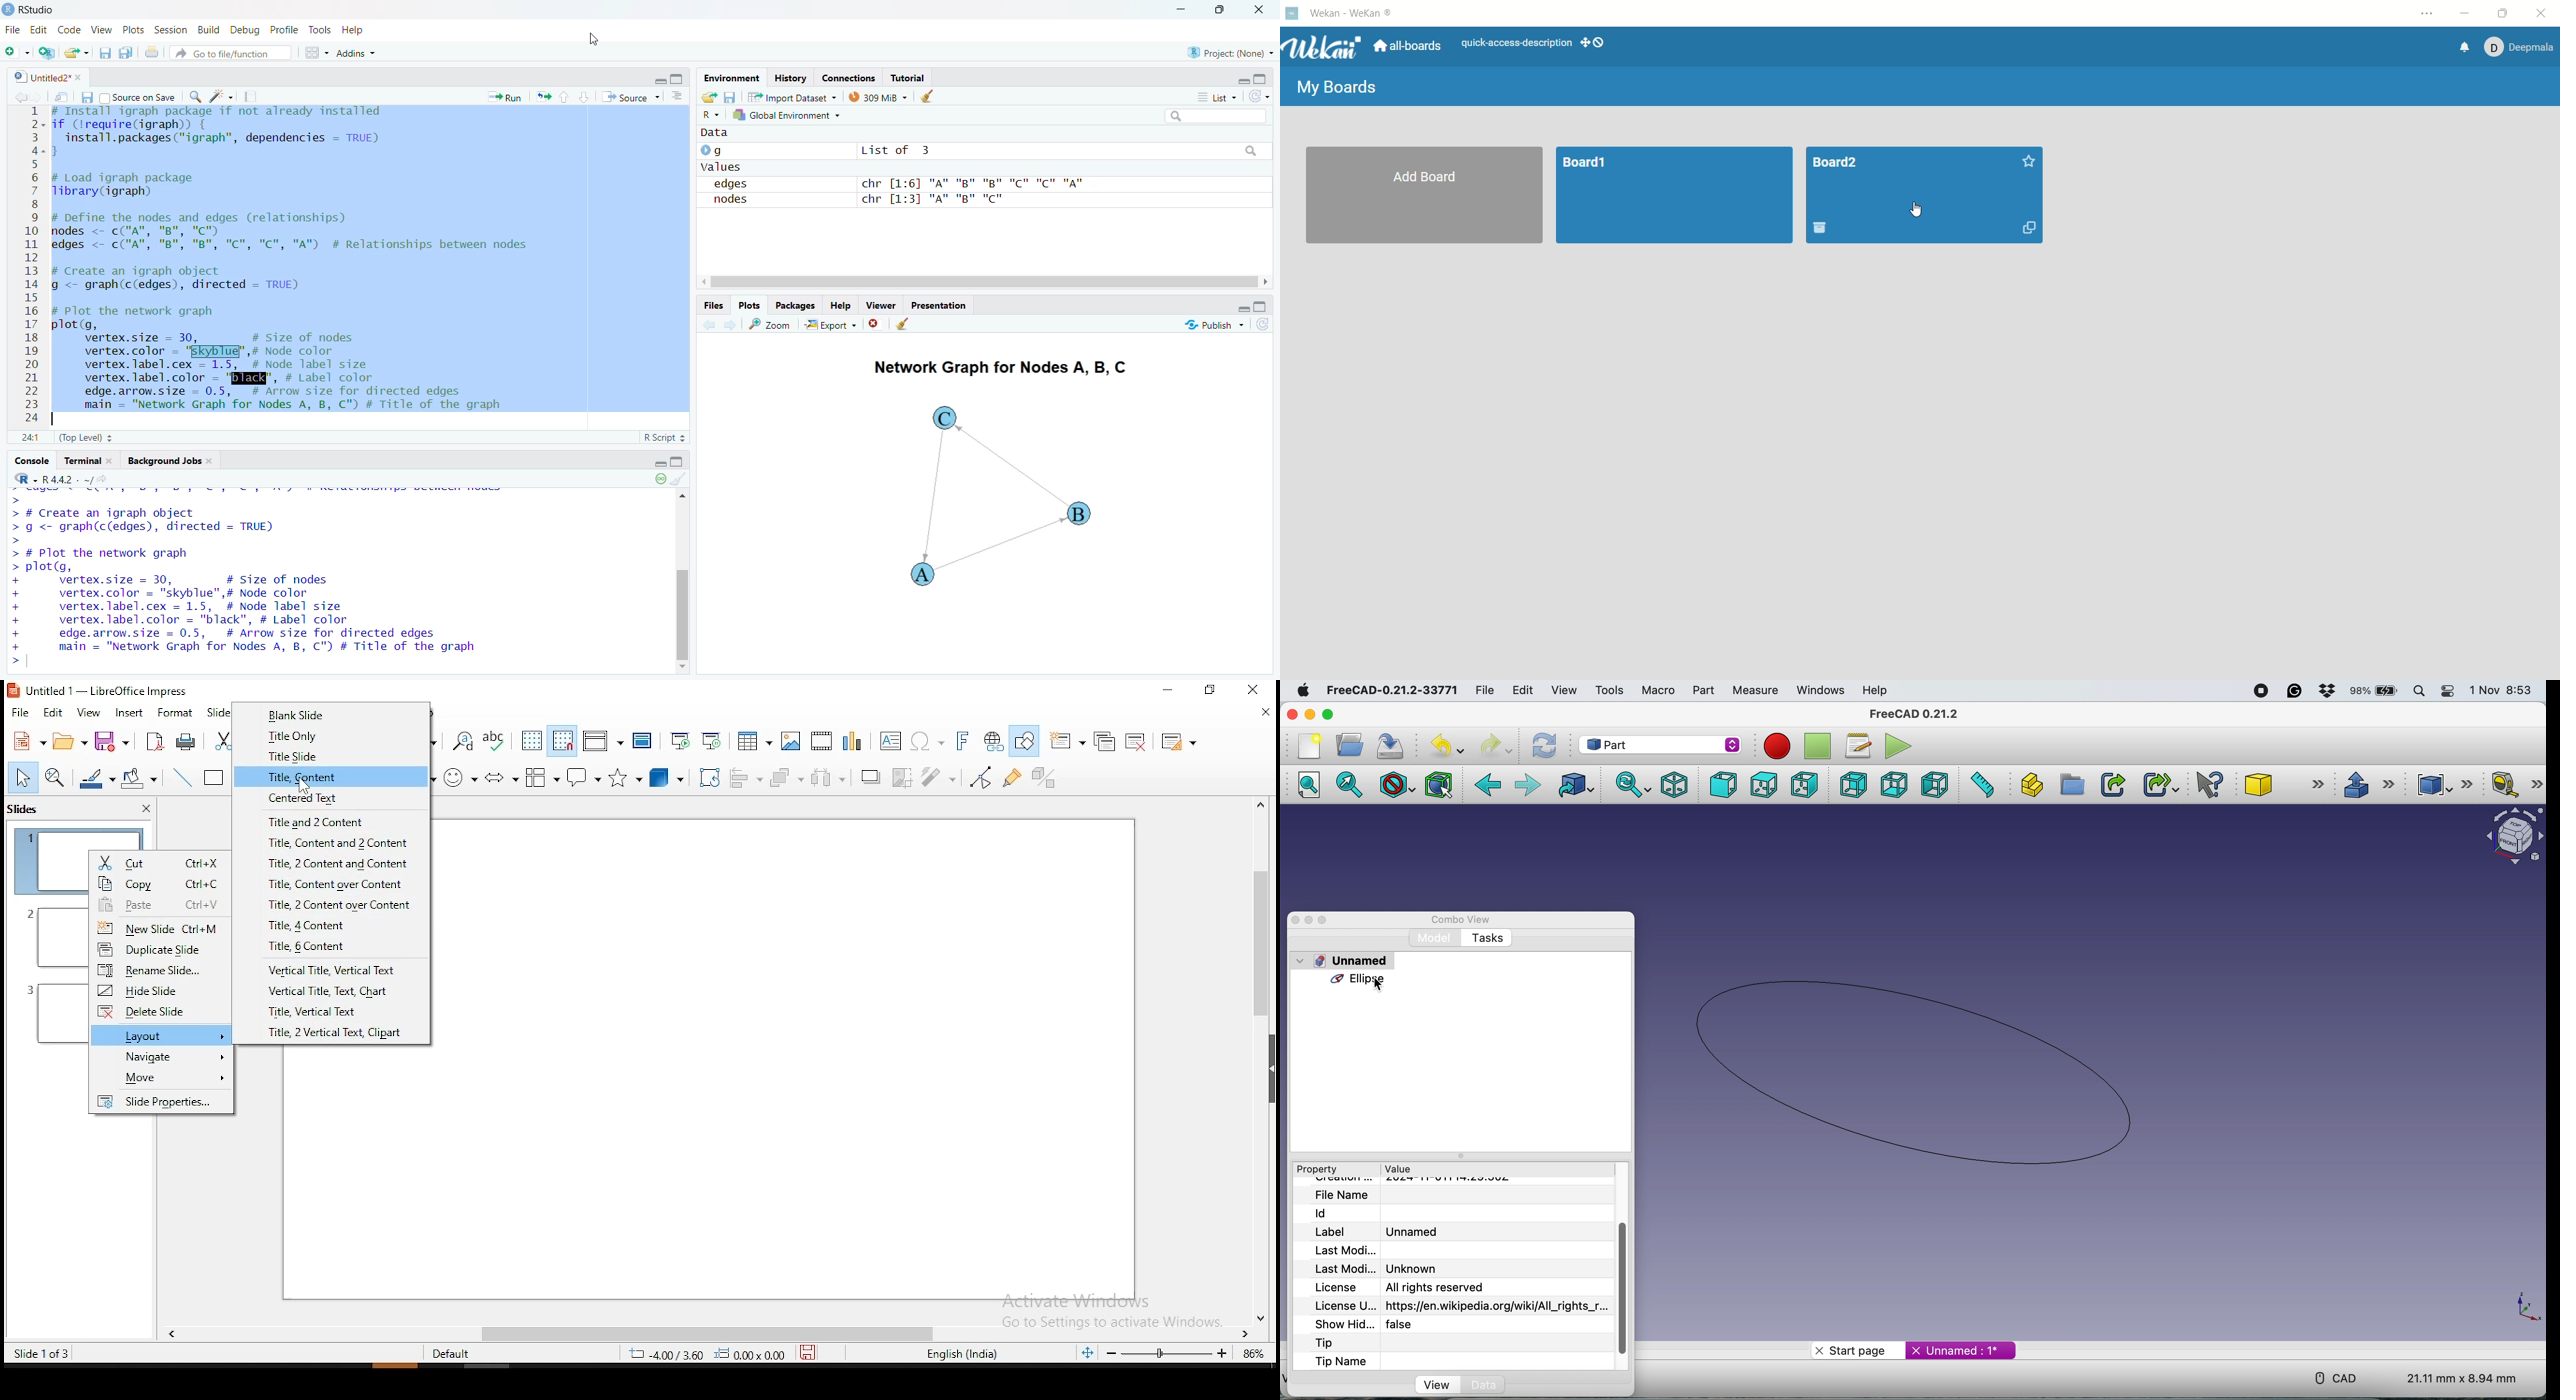 Image resolution: width=2576 pixels, height=1400 pixels. Describe the element at coordinates (1437, 937) in the screenshot. I see `model` at that location.